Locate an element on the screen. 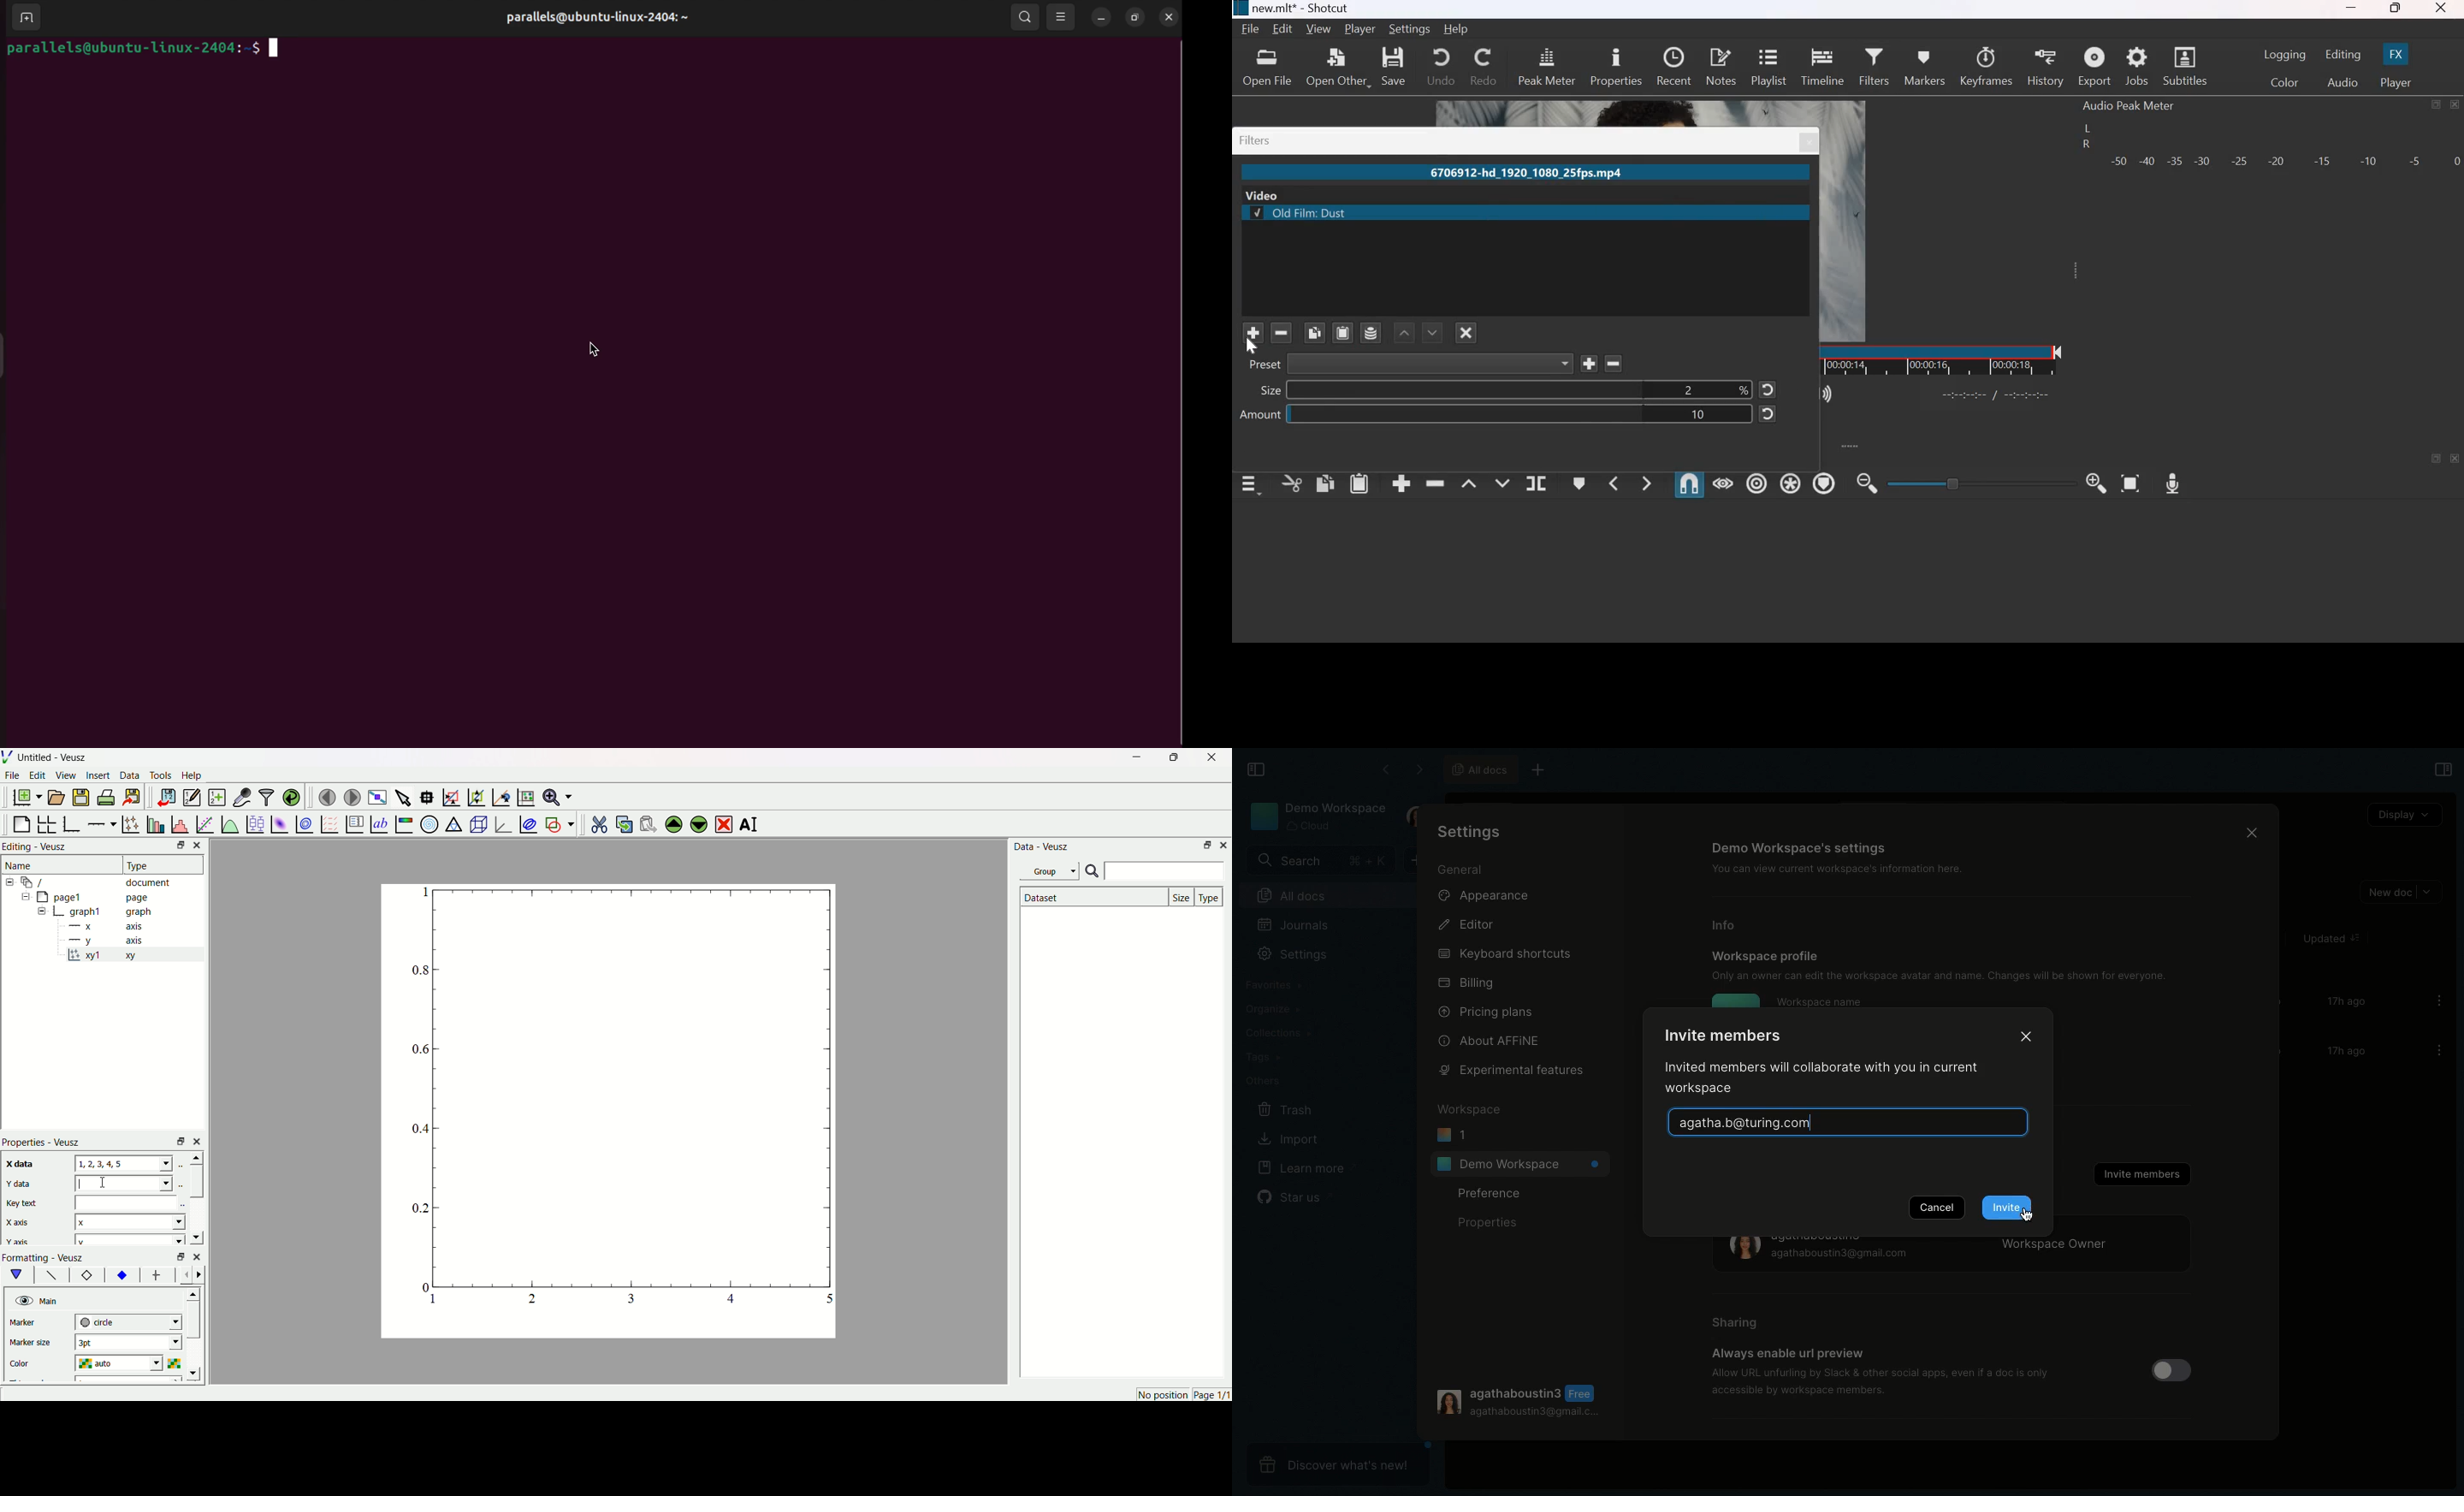 This screenshot has width=2464, height=1512. Filters is located at coordinates (1876, 65).